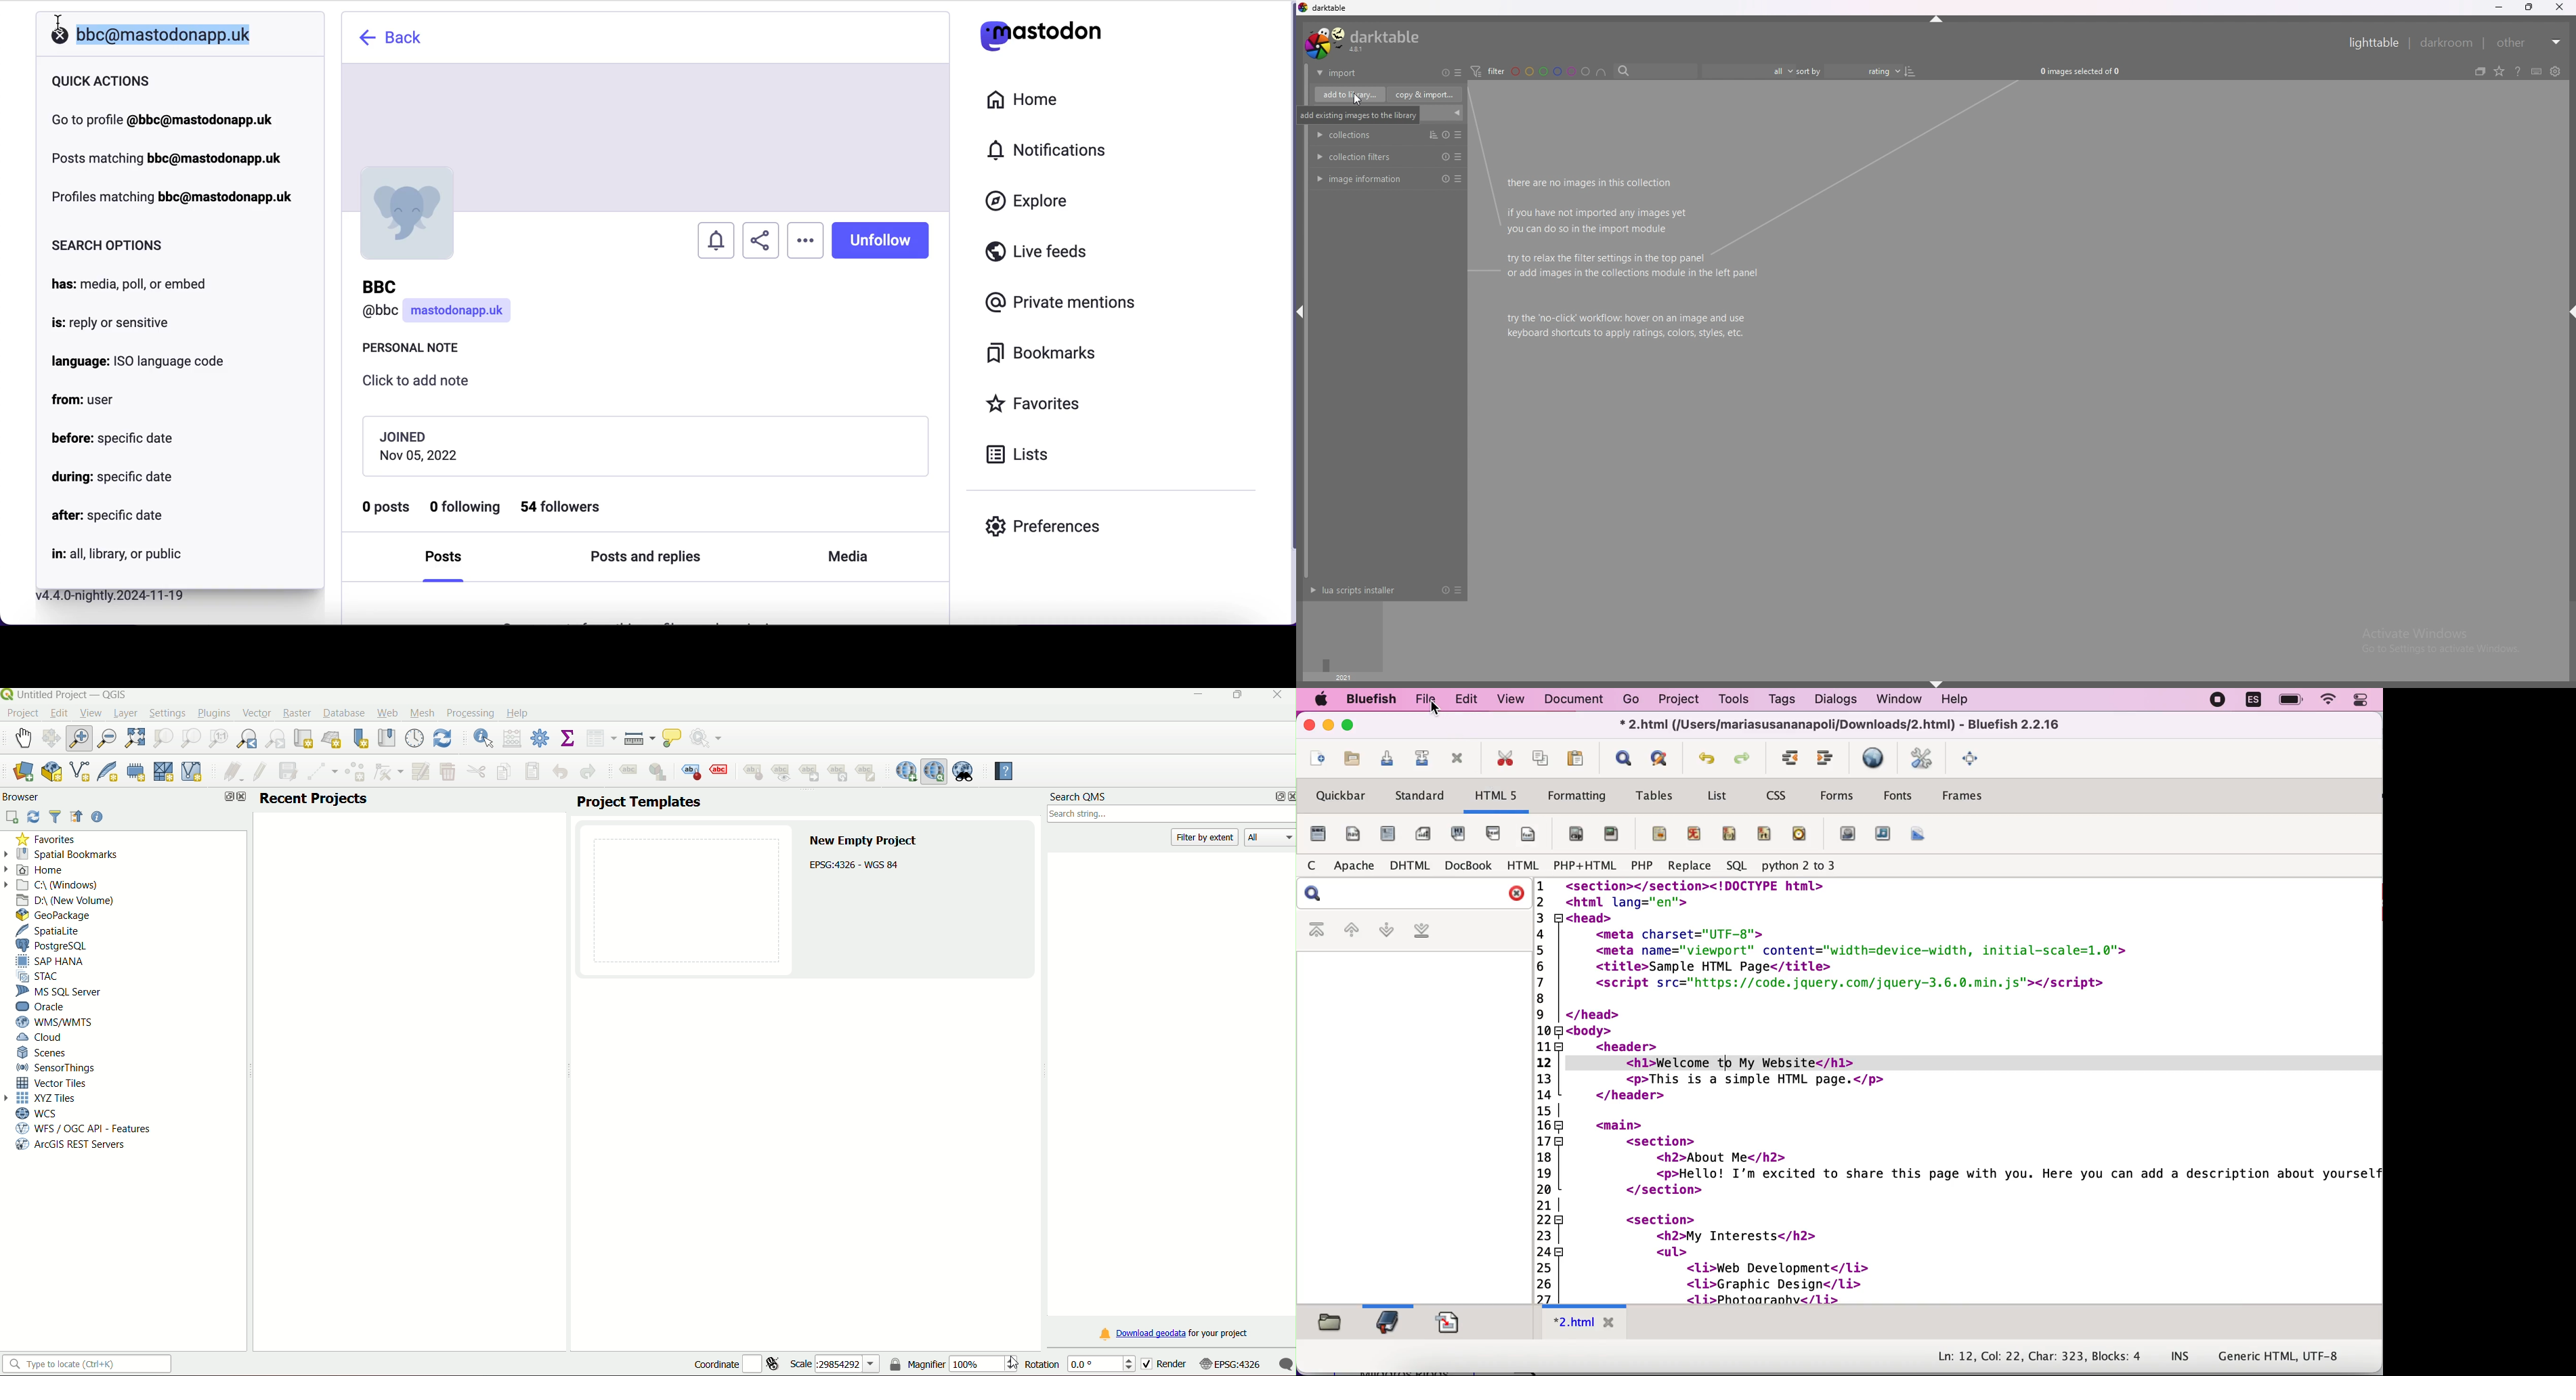  Describe the element at coordinates (345, 714) in the screenshot. I see `database` at that location.